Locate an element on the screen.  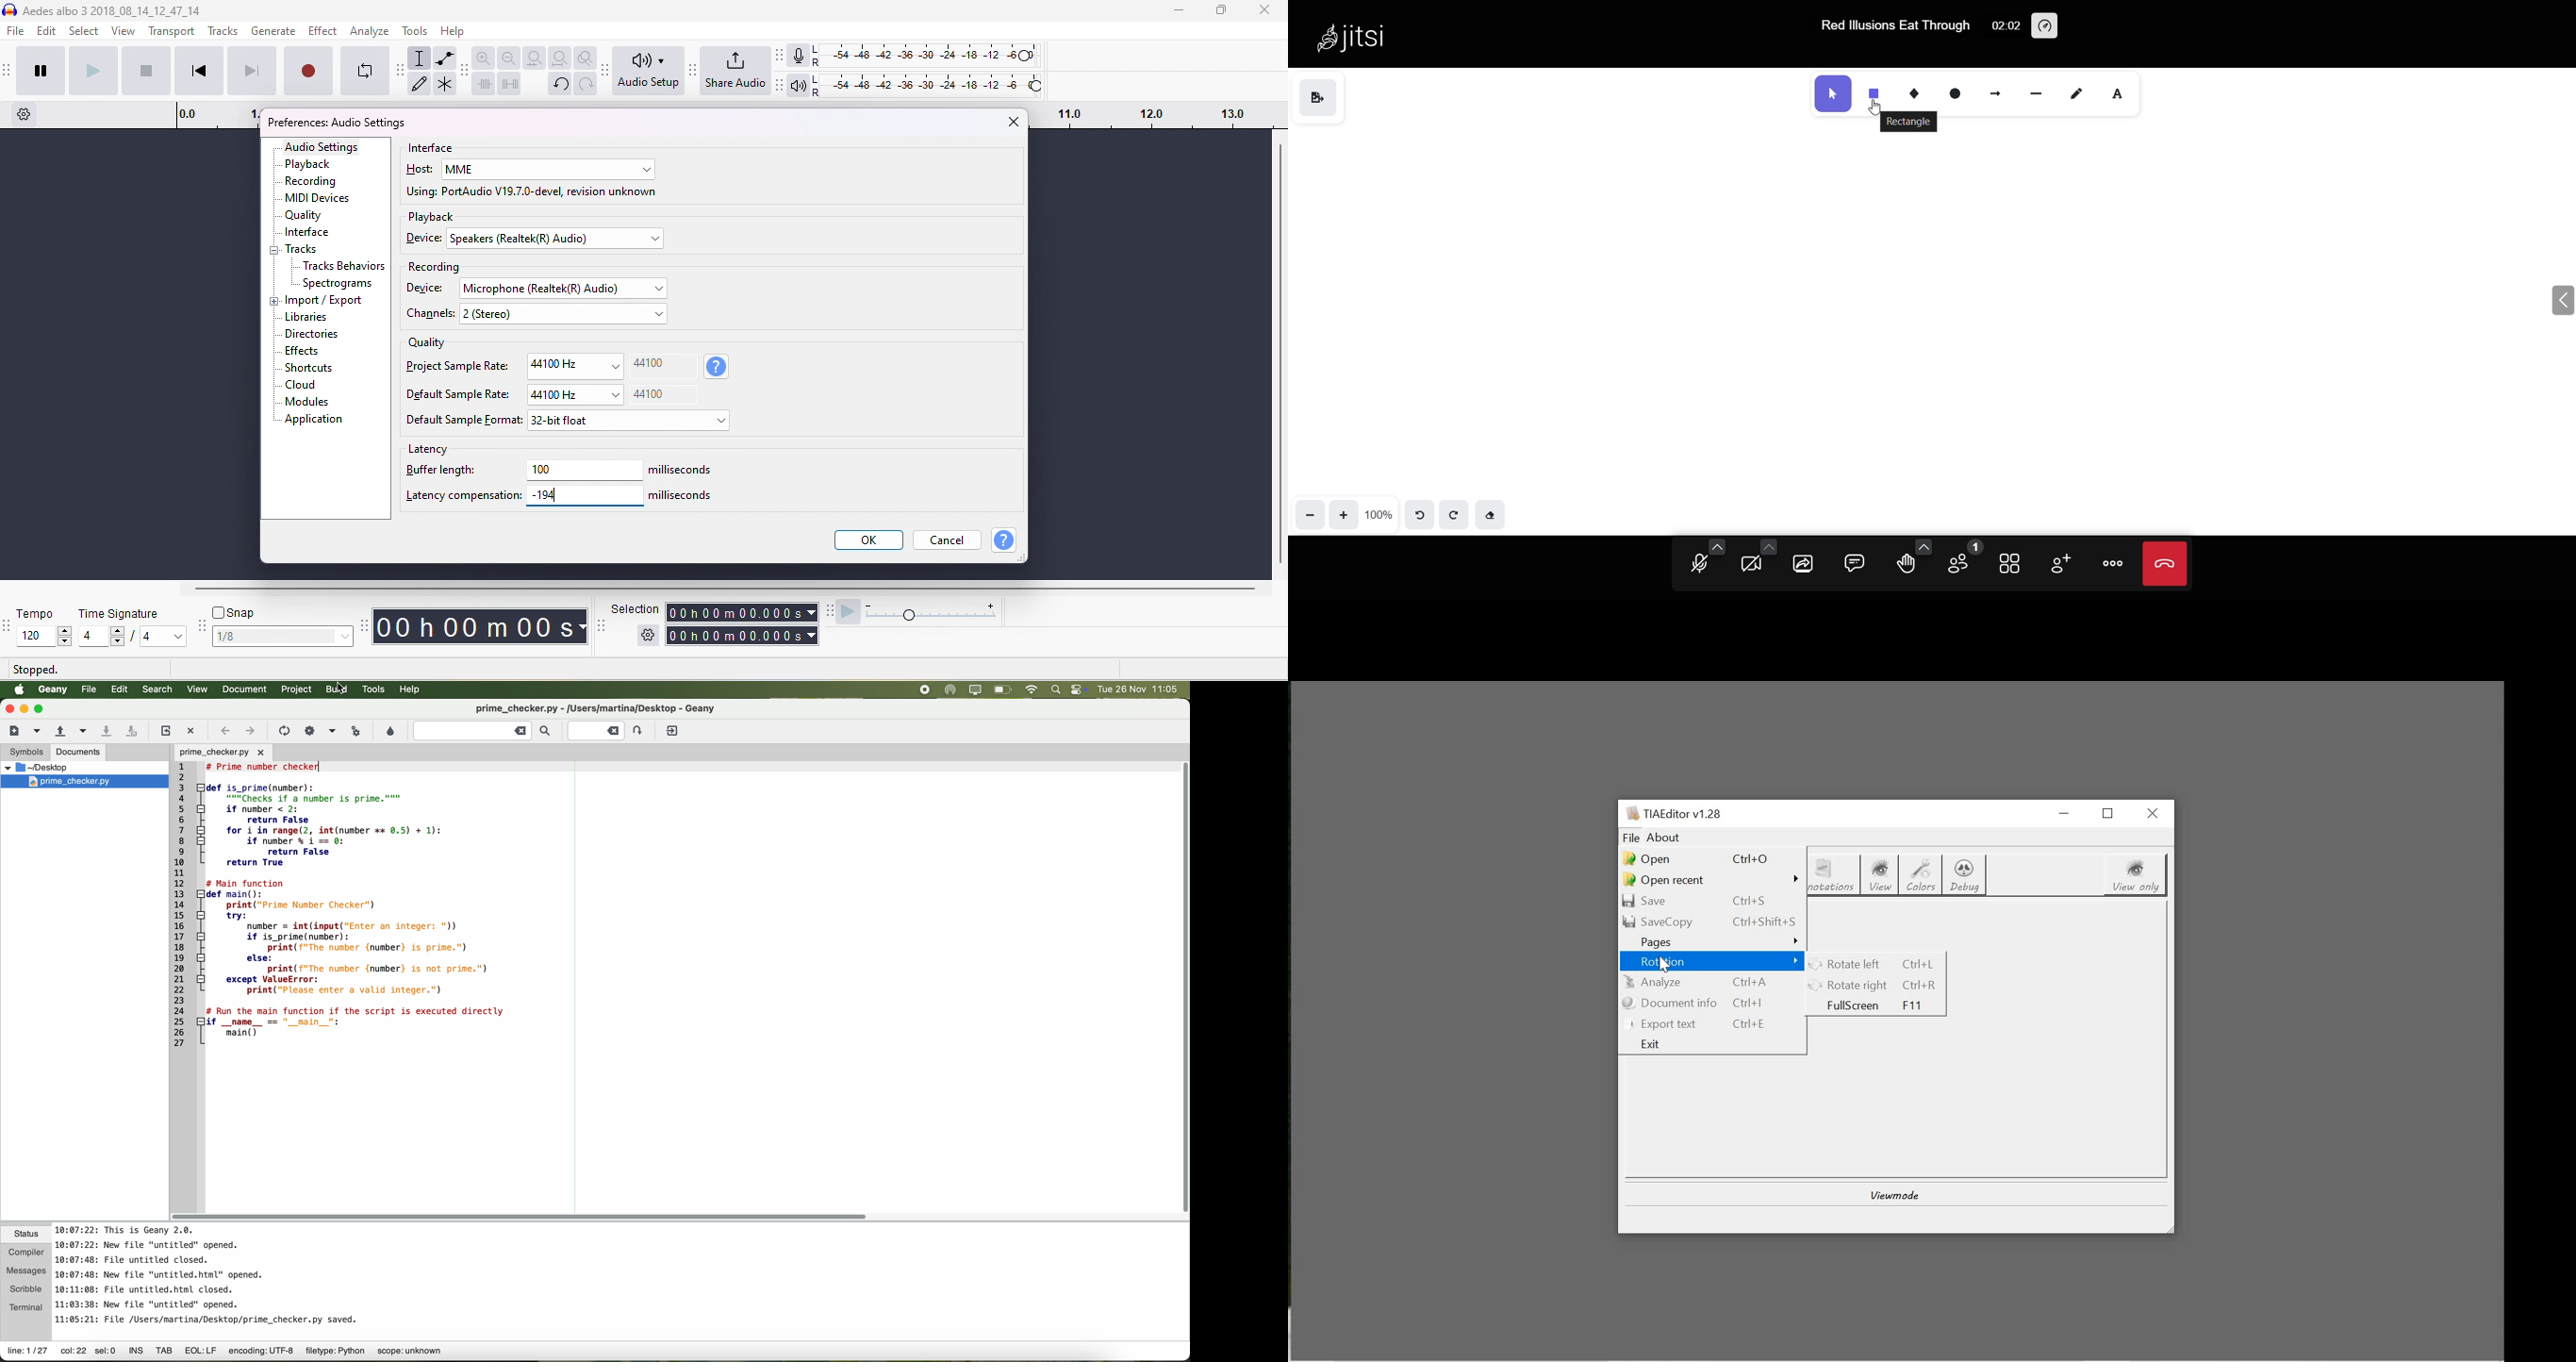
tracks is located at coordinates (302, 250).